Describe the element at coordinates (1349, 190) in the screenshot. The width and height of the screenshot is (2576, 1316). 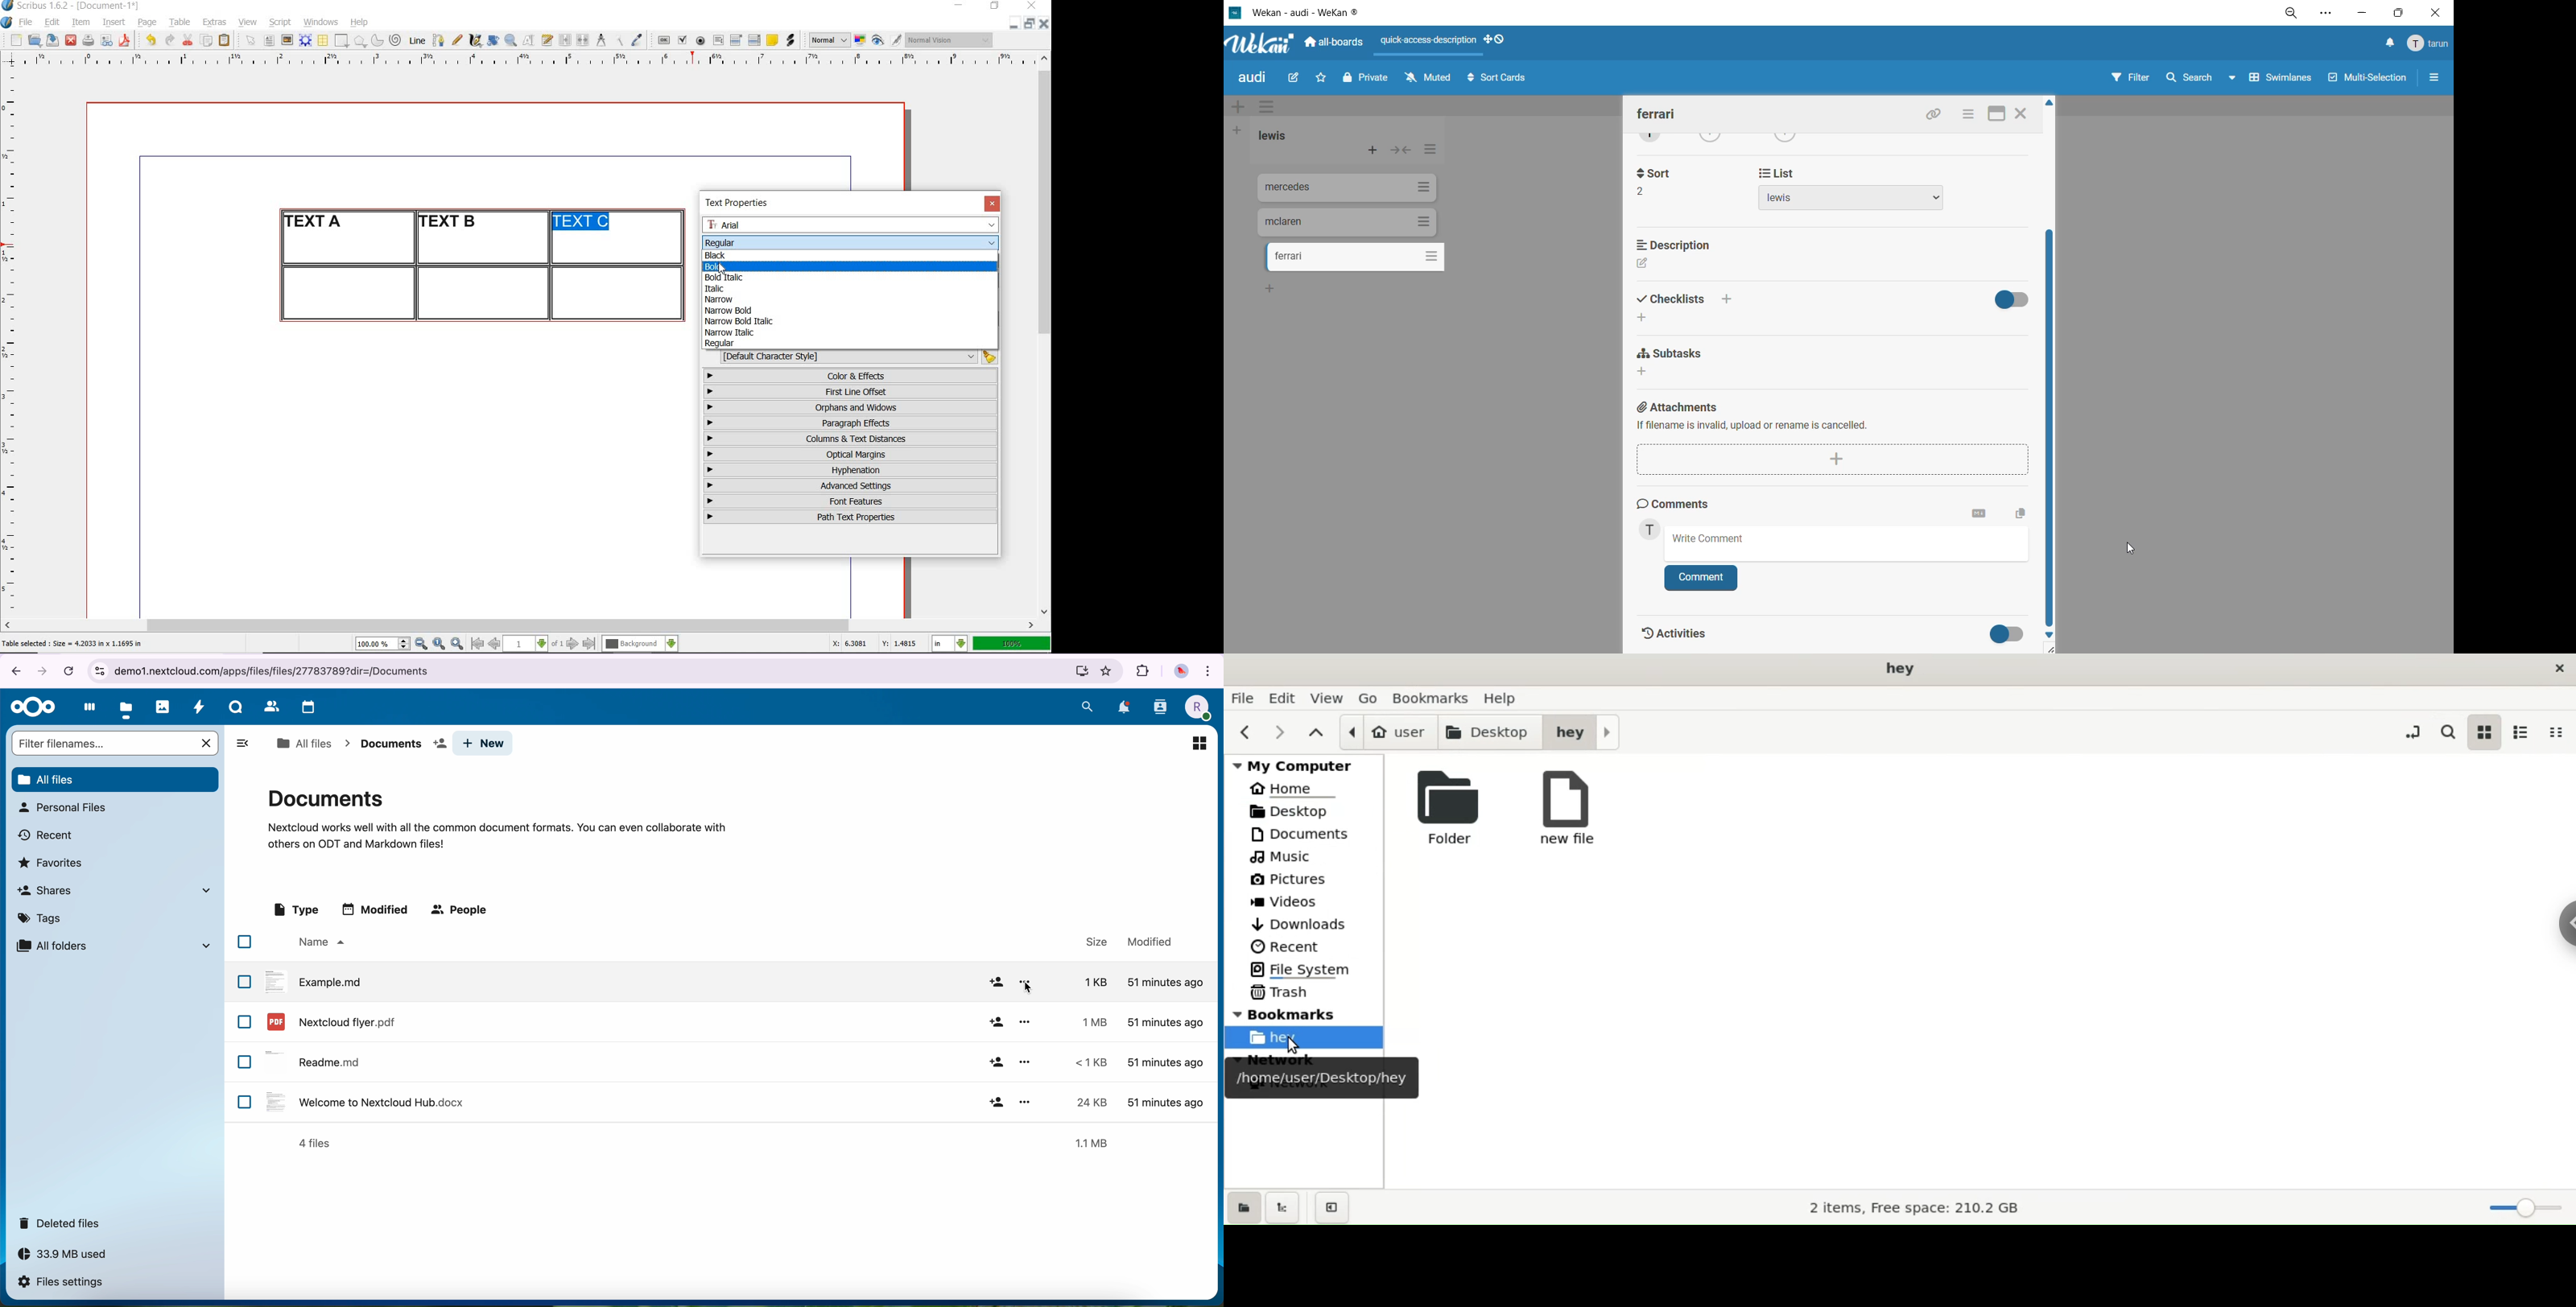
I see `cards` at that location.